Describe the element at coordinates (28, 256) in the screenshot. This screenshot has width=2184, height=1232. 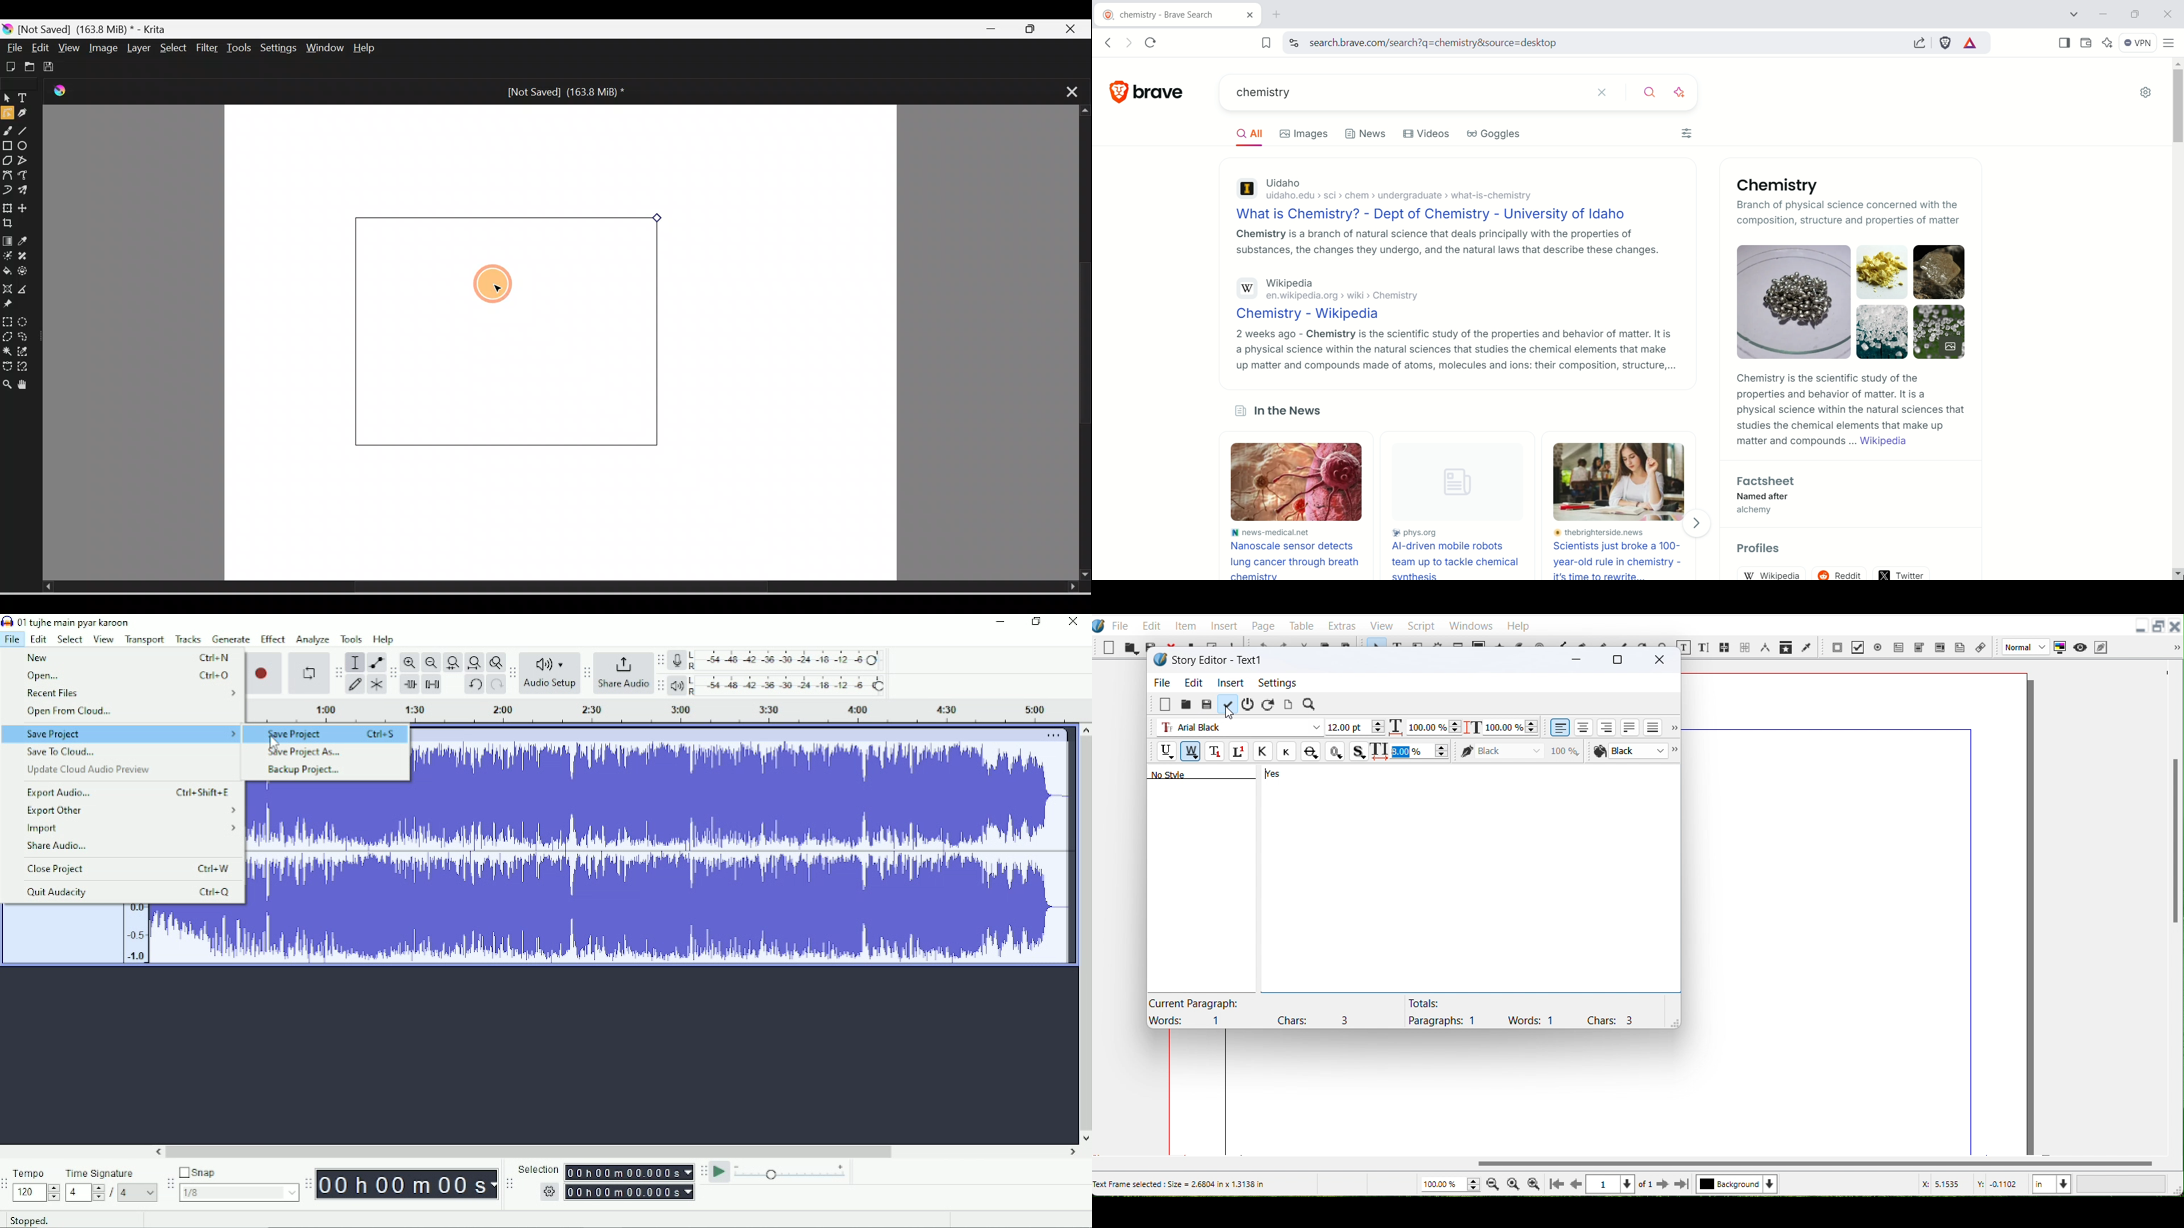
I see `Smart patch tool` at that location.